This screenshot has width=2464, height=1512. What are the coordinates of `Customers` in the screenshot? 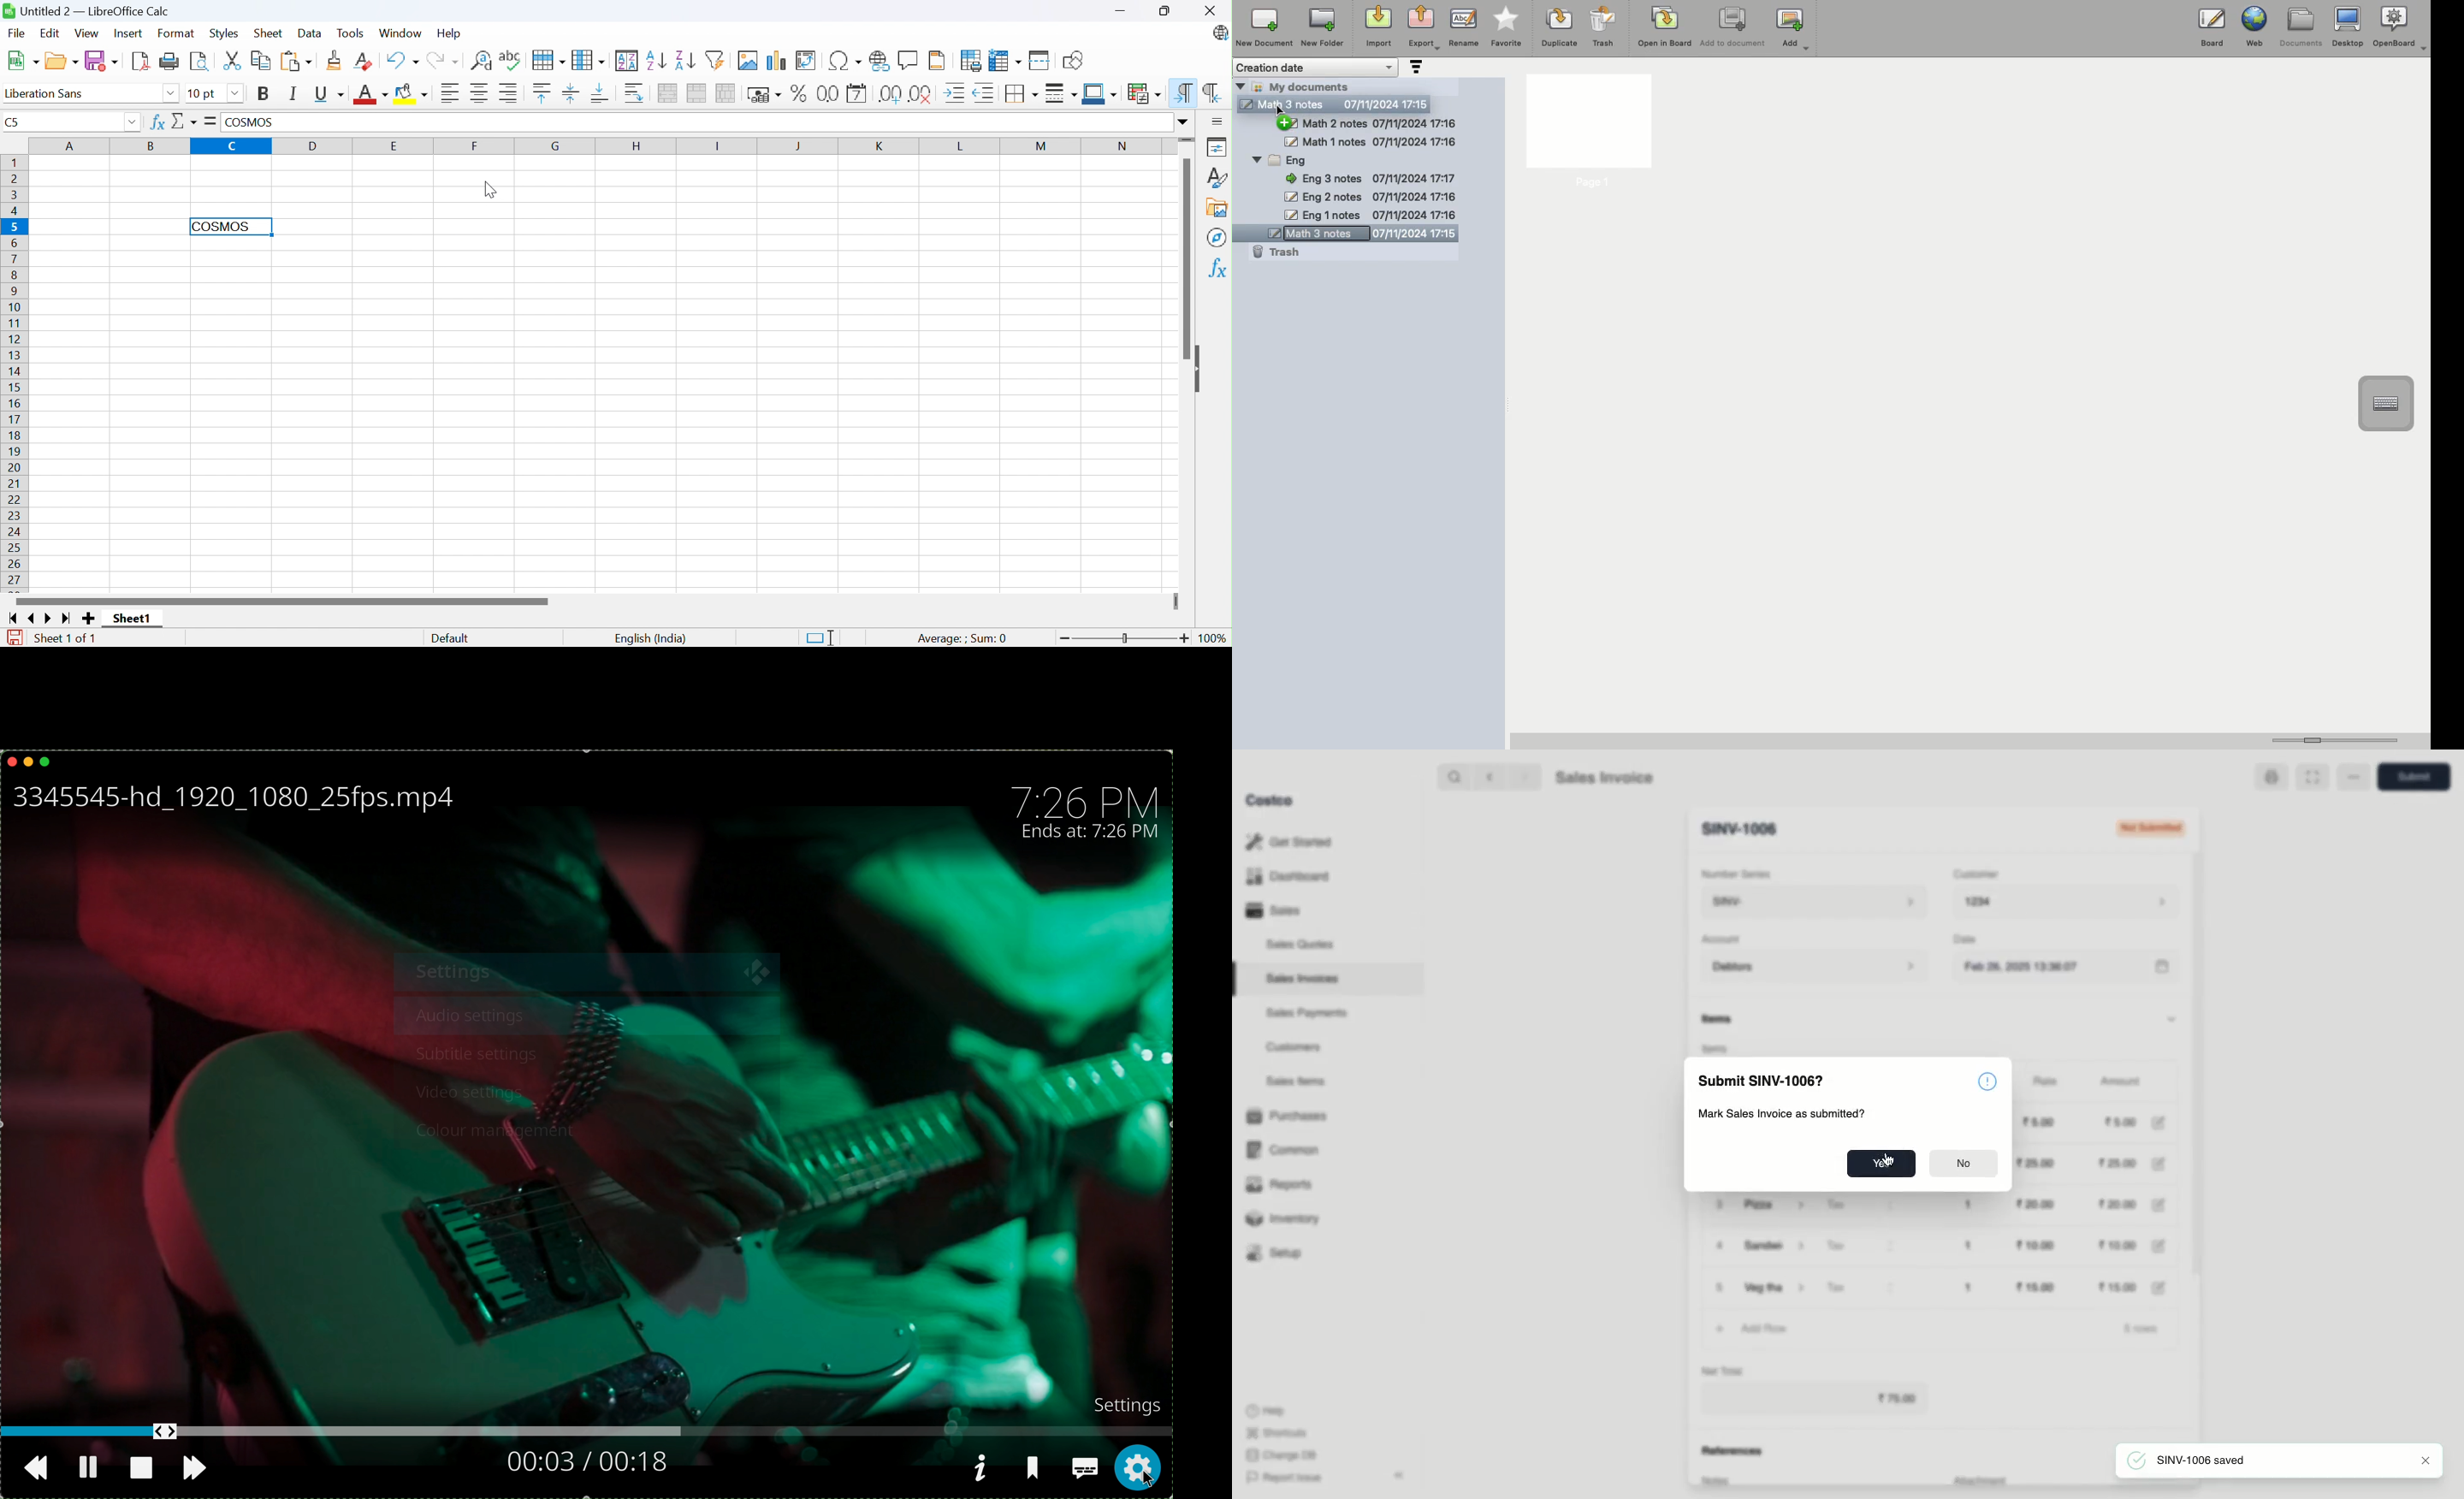 It's located at (1294, 1046).